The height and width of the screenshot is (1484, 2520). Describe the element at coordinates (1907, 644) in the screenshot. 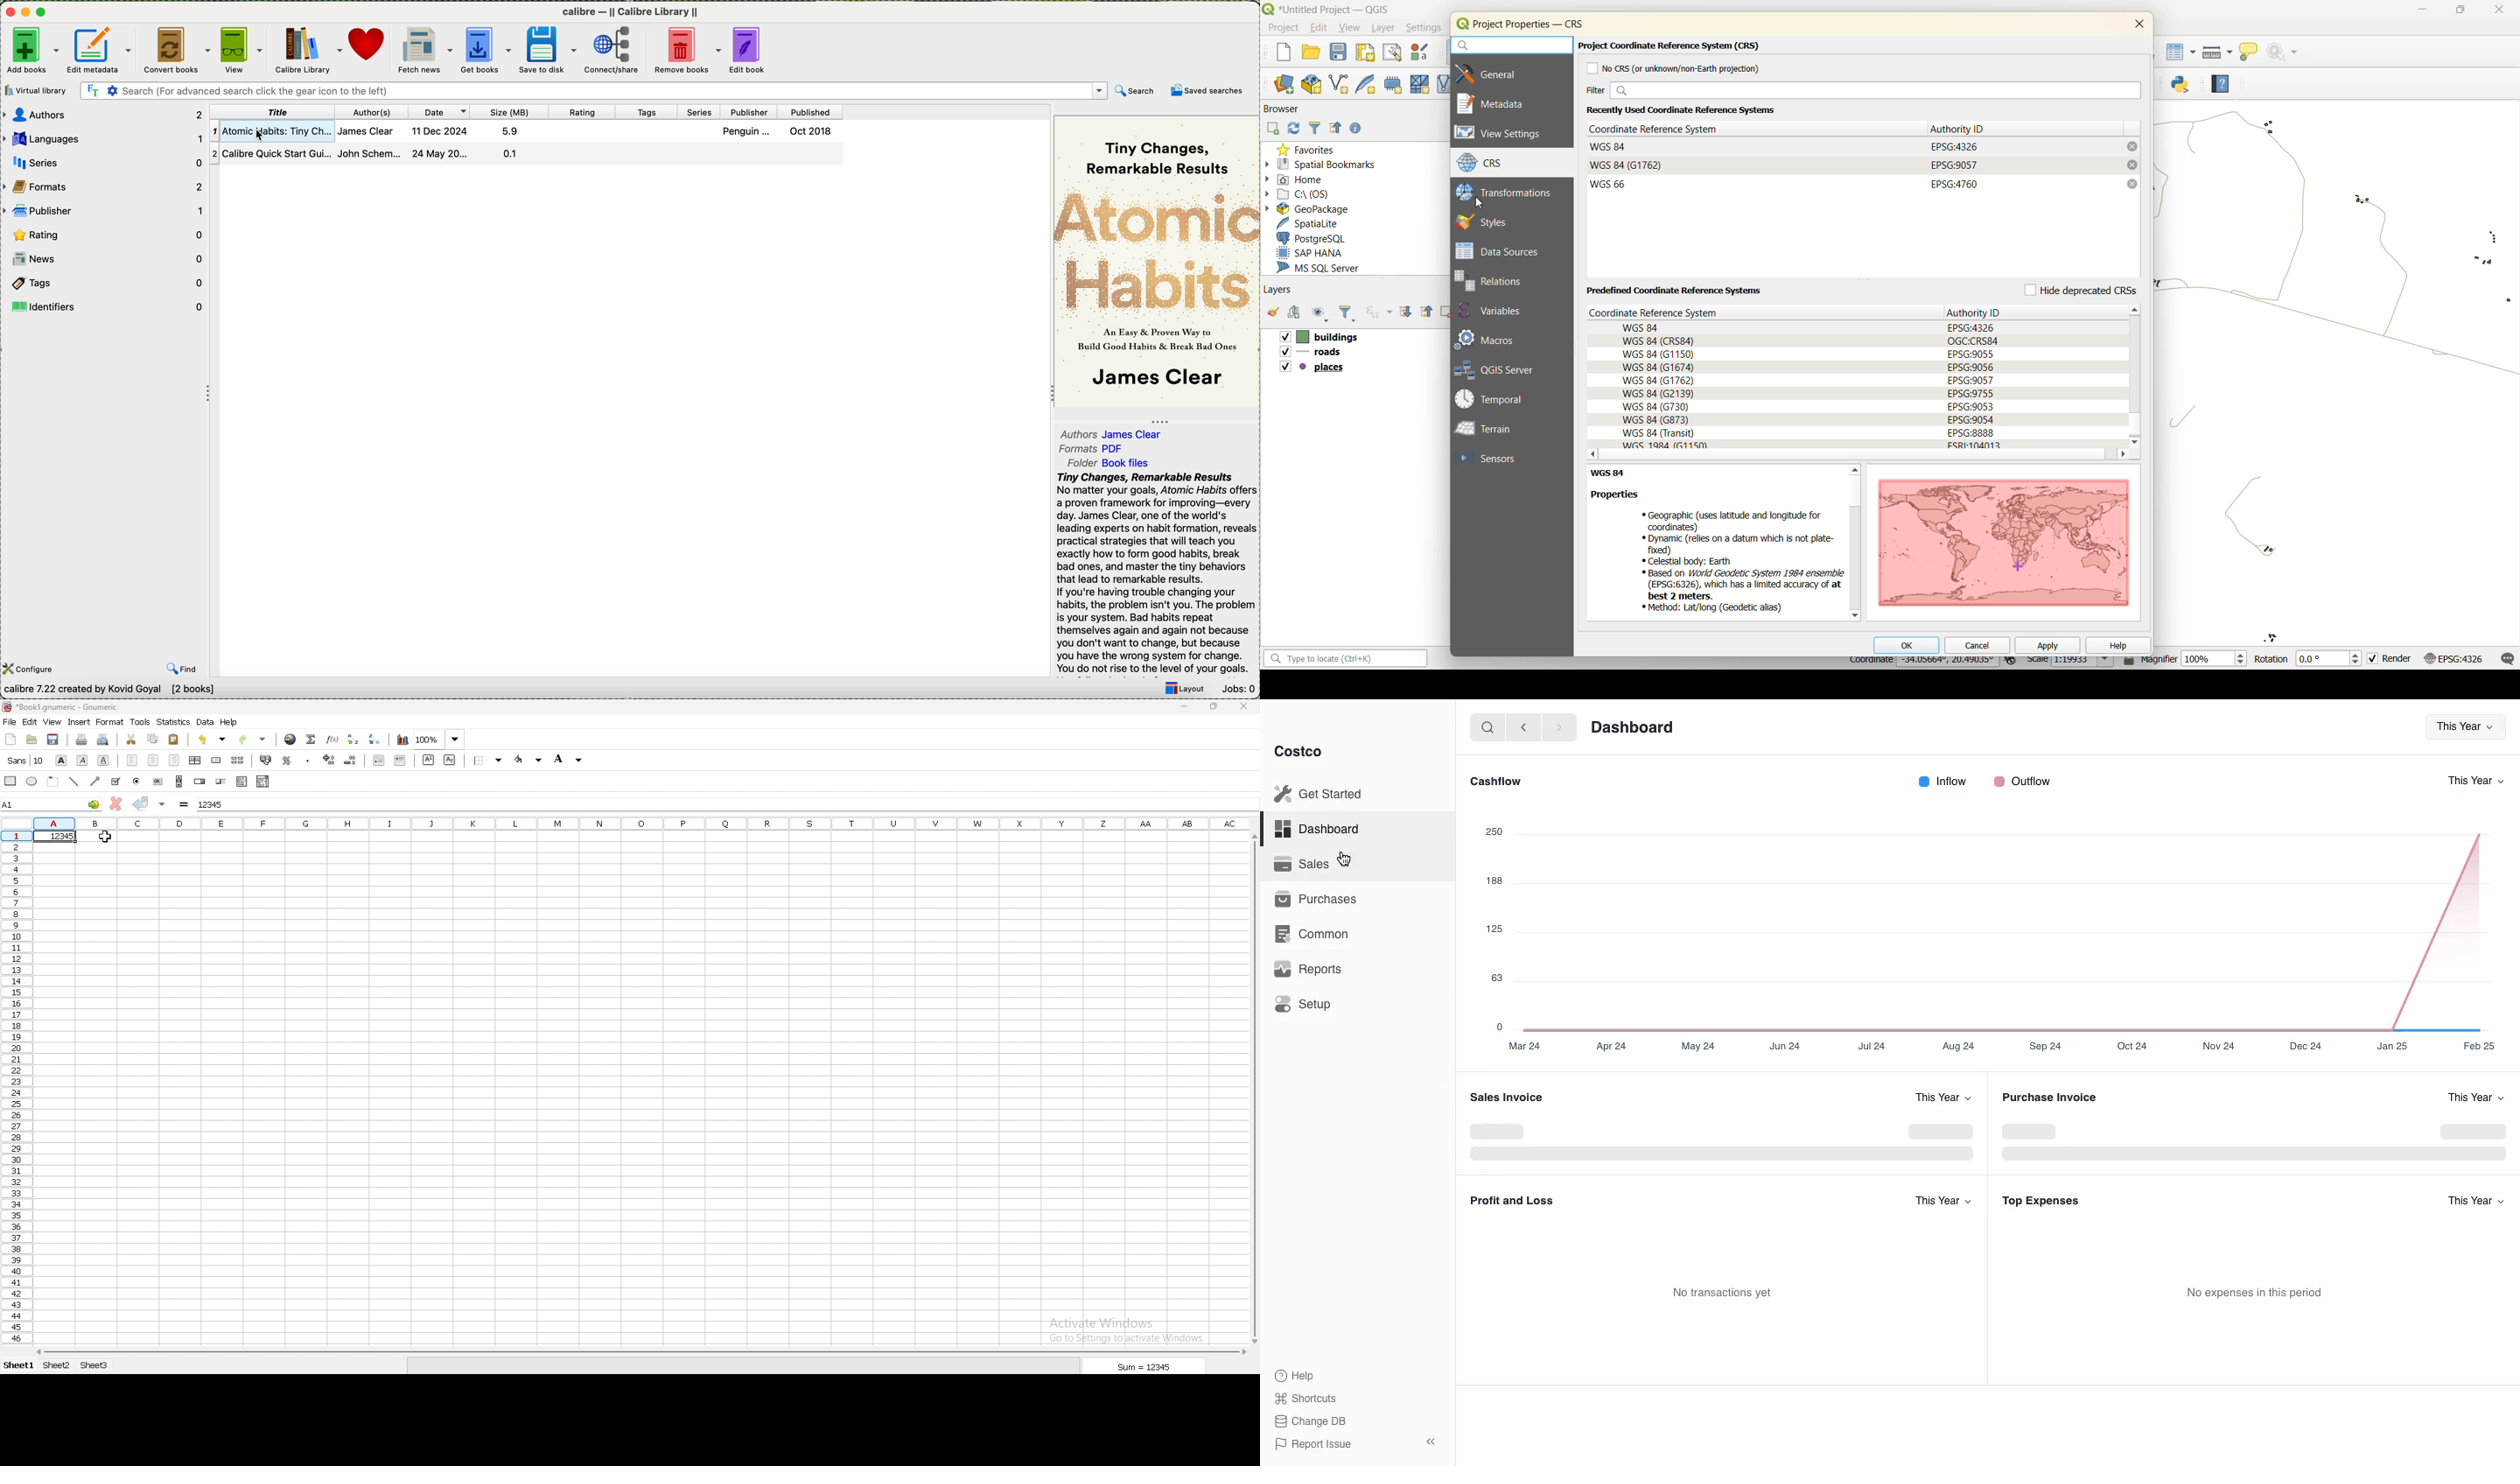

I see `ok` at that location.